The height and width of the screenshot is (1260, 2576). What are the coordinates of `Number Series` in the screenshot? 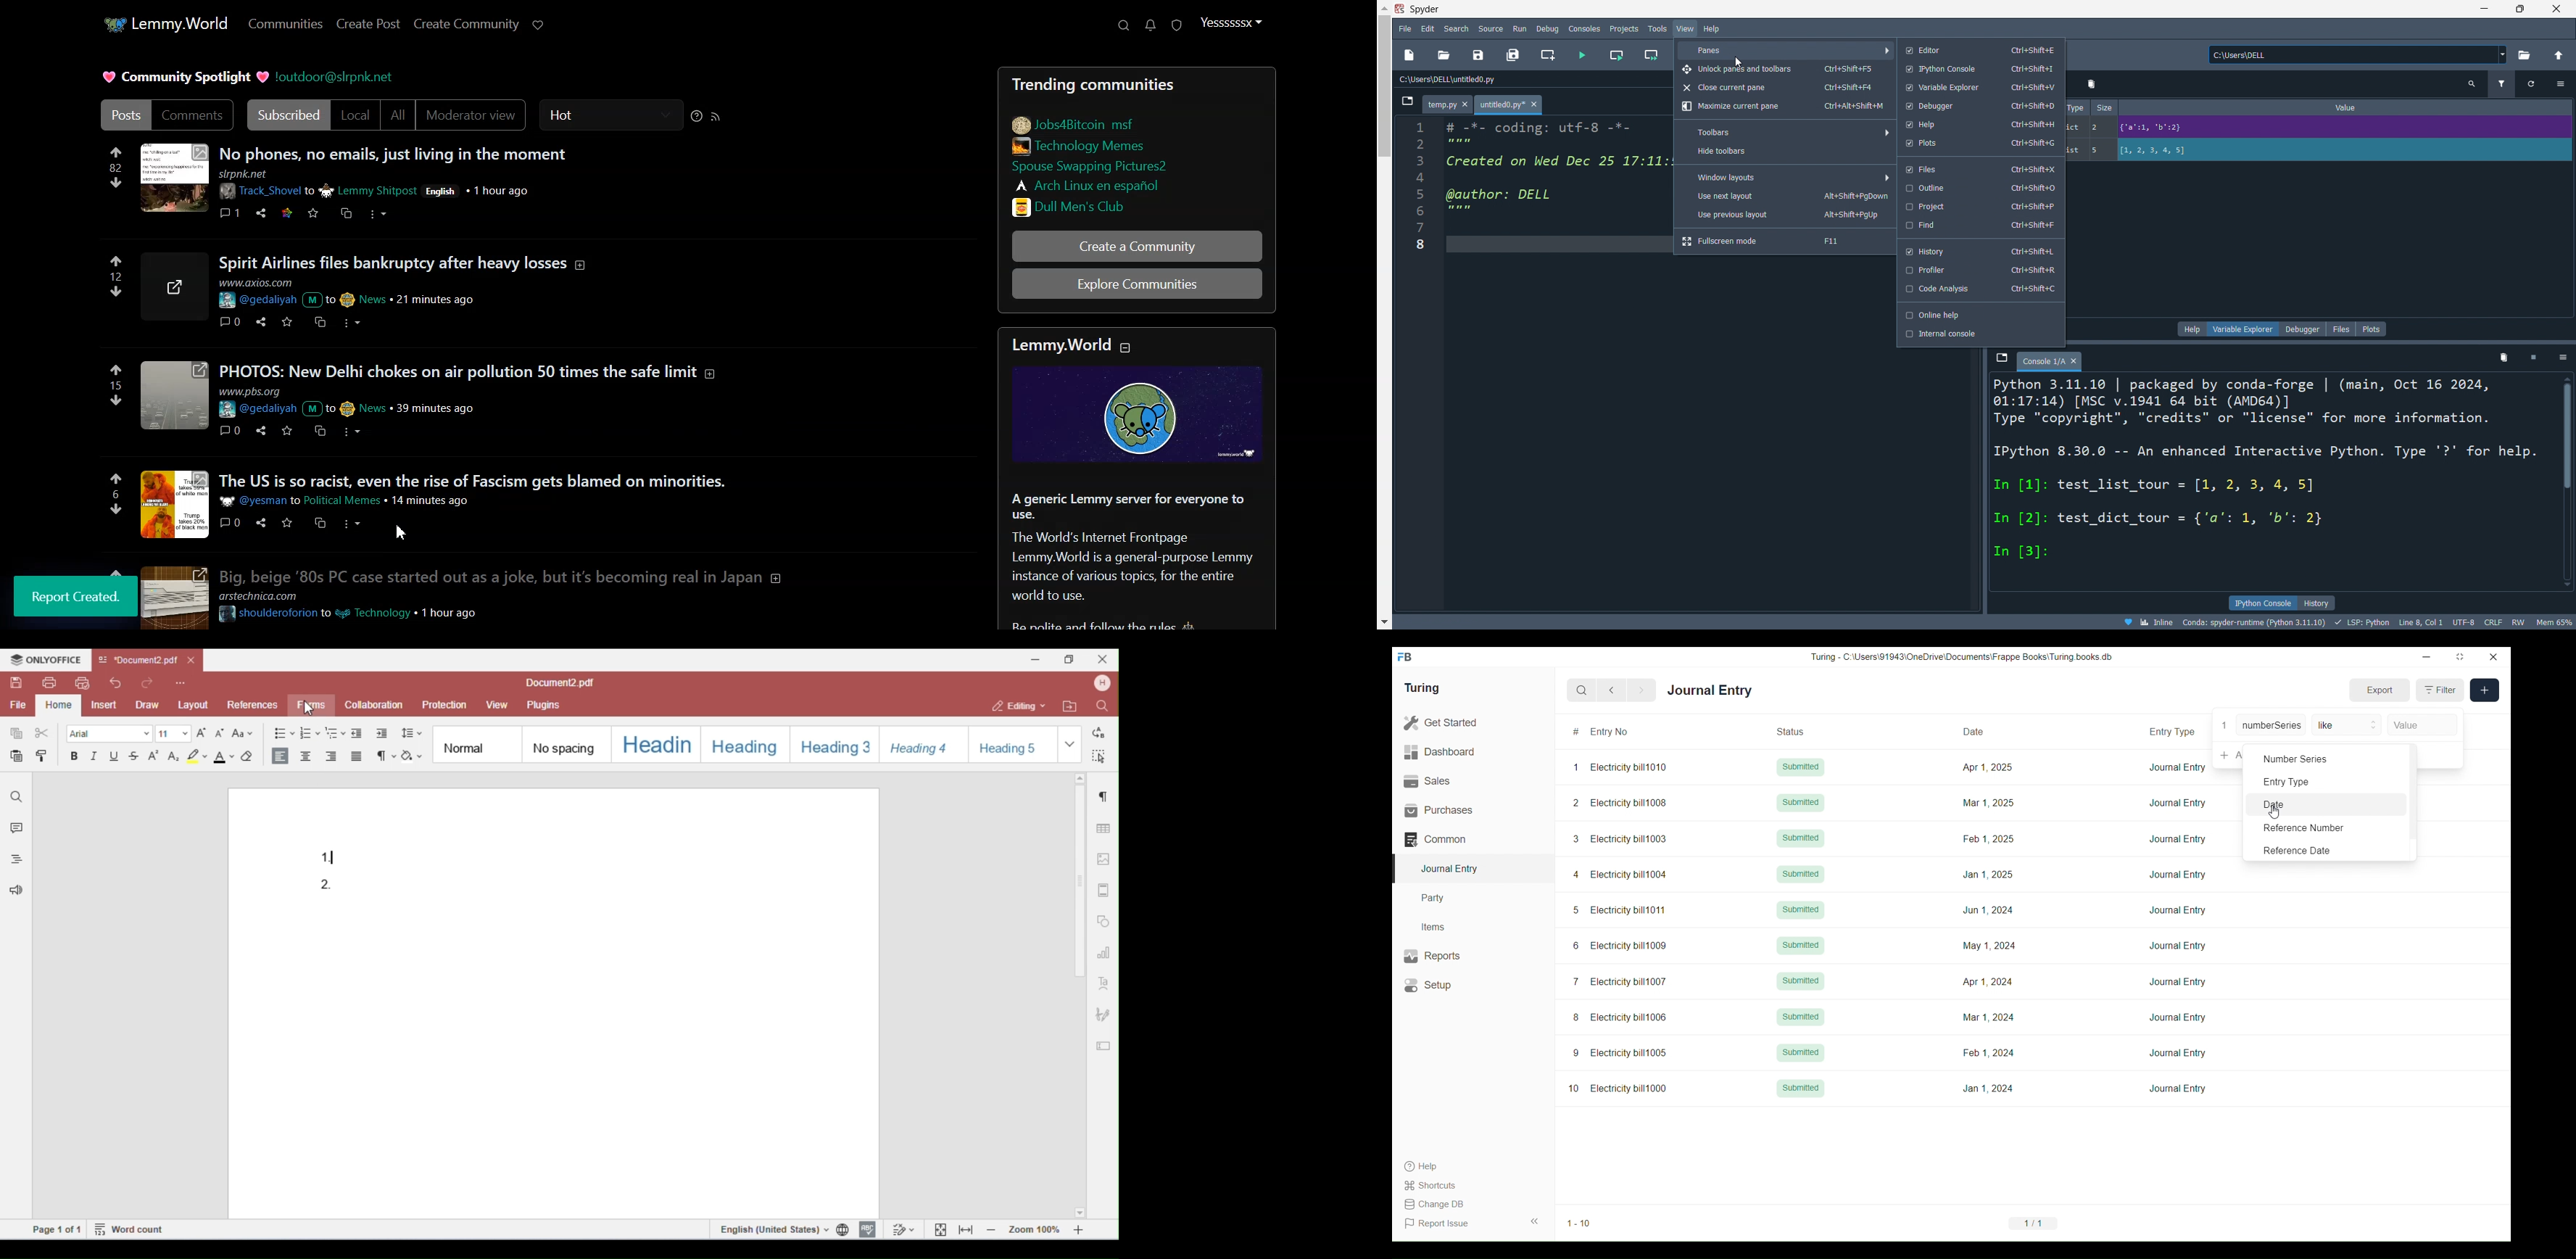 It's located at (2327, 758).